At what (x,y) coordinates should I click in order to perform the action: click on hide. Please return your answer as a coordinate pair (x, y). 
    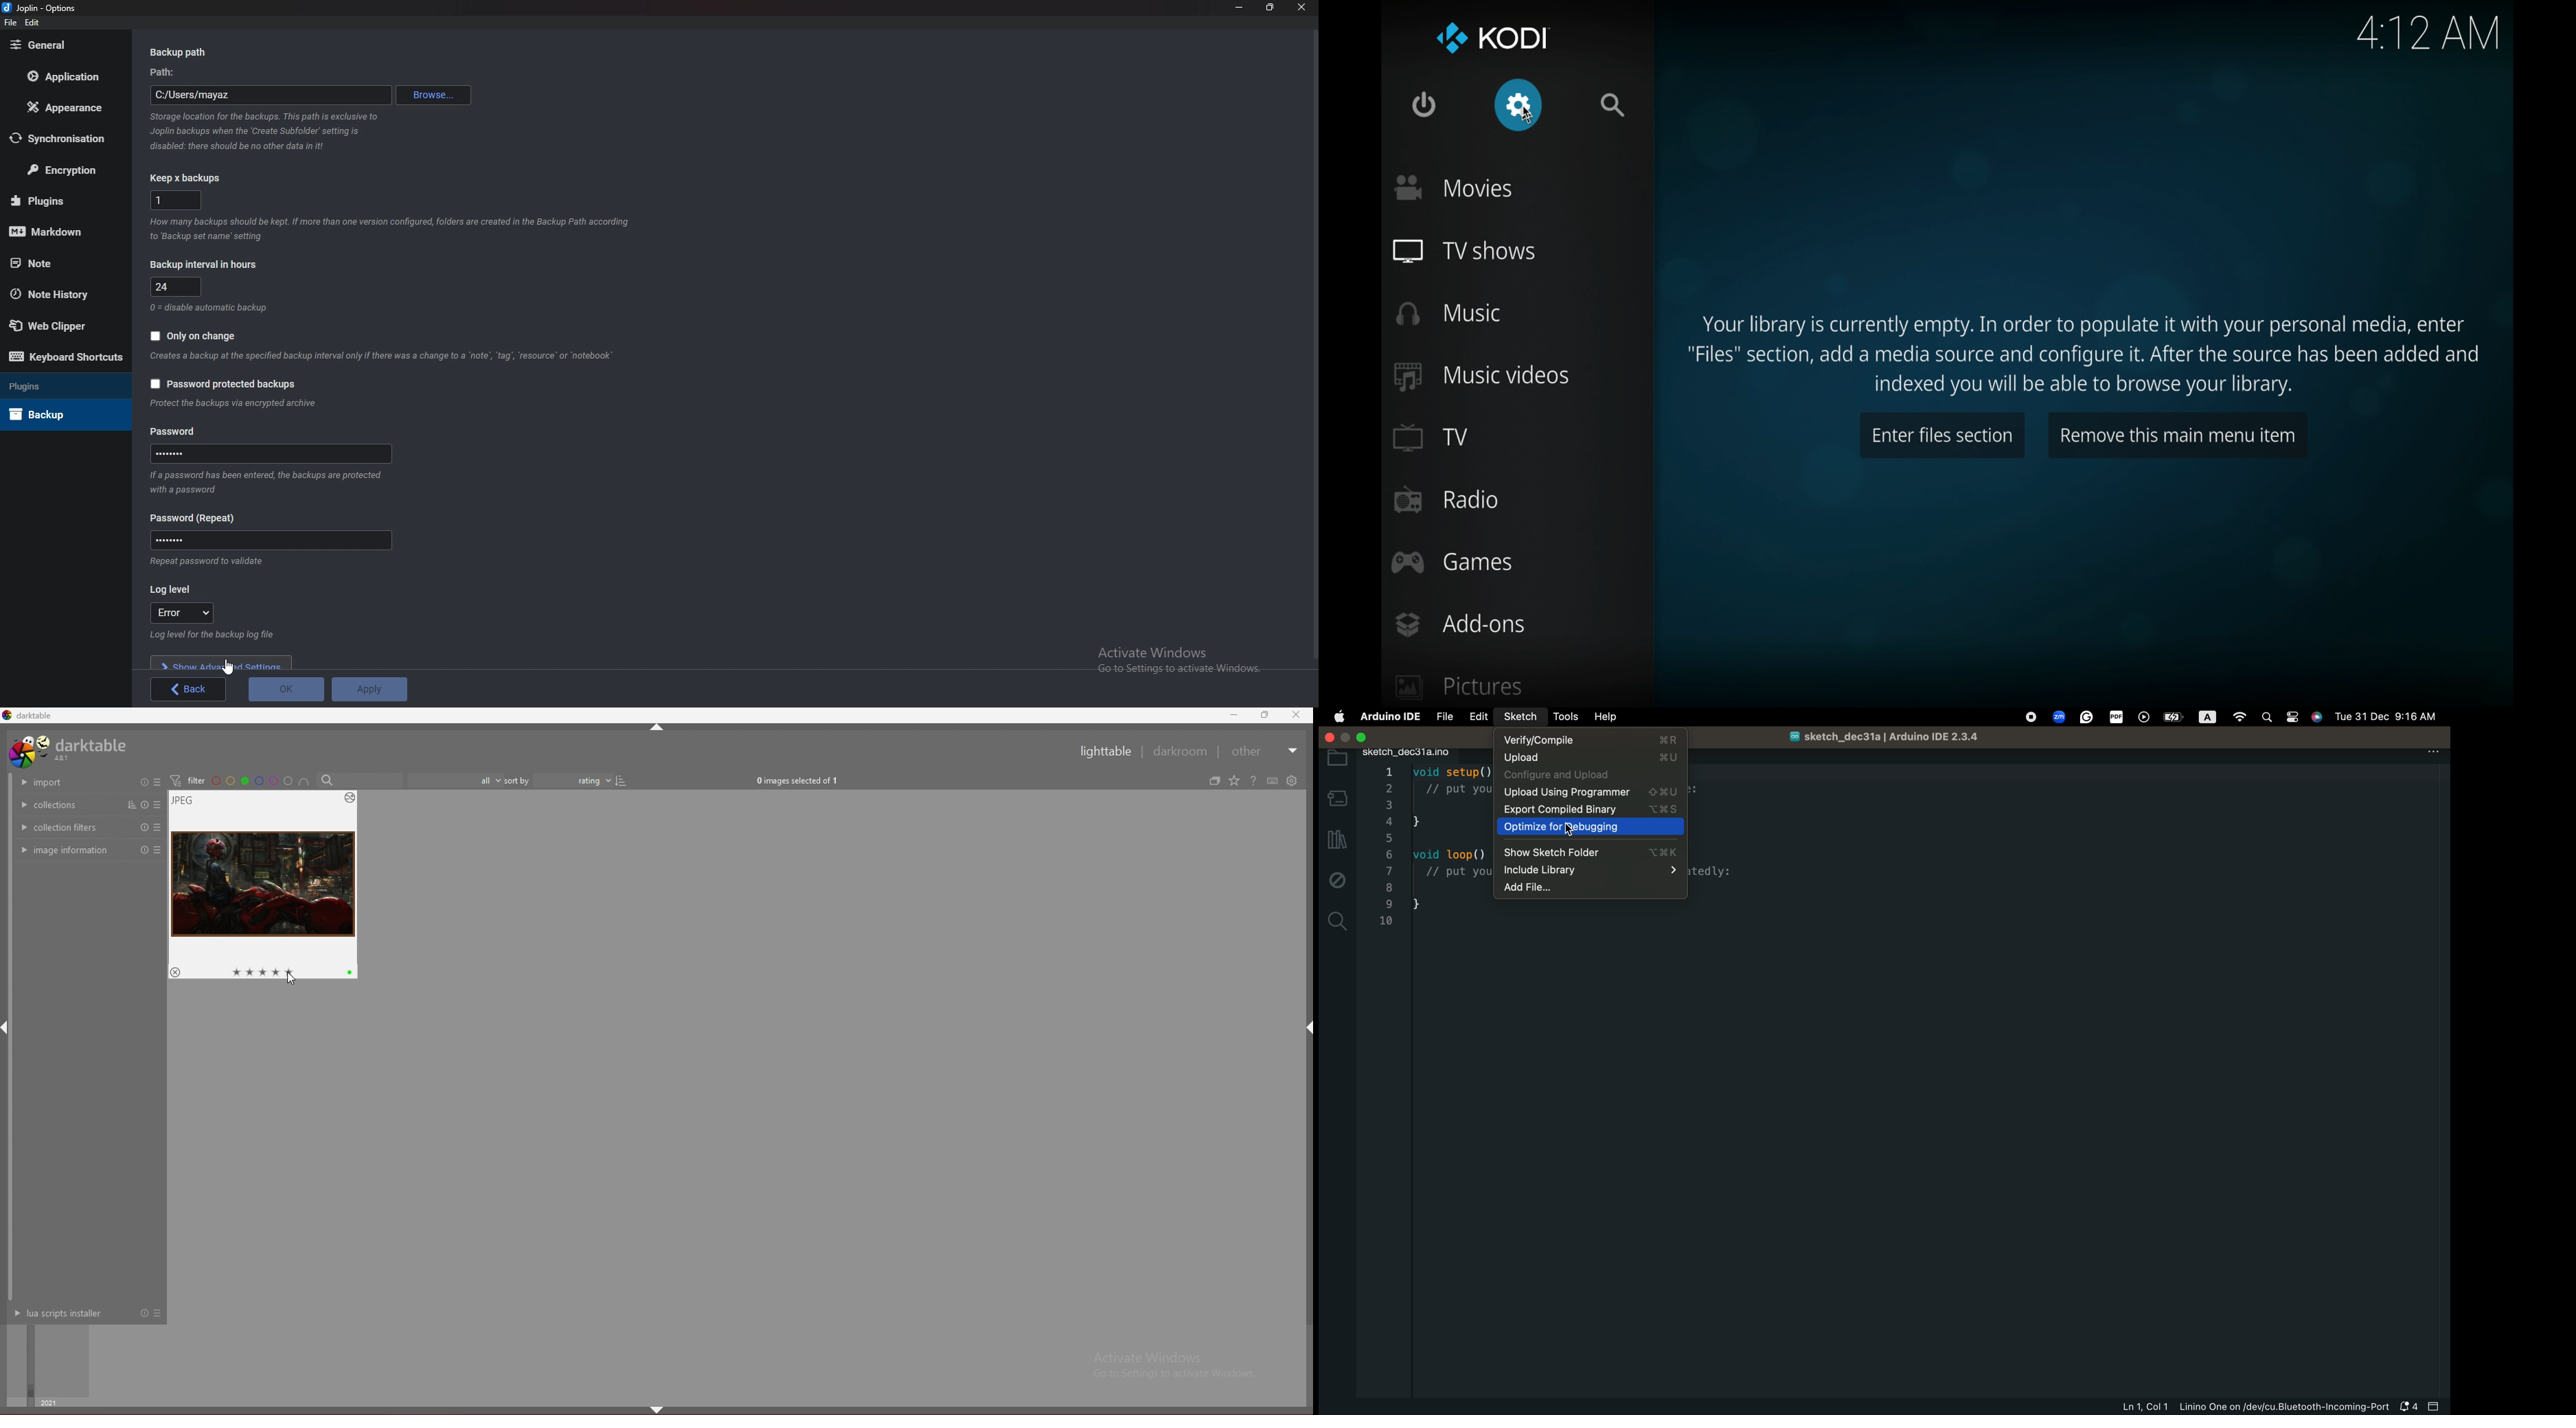
    Looking at the image, I should click on (659, 1405).